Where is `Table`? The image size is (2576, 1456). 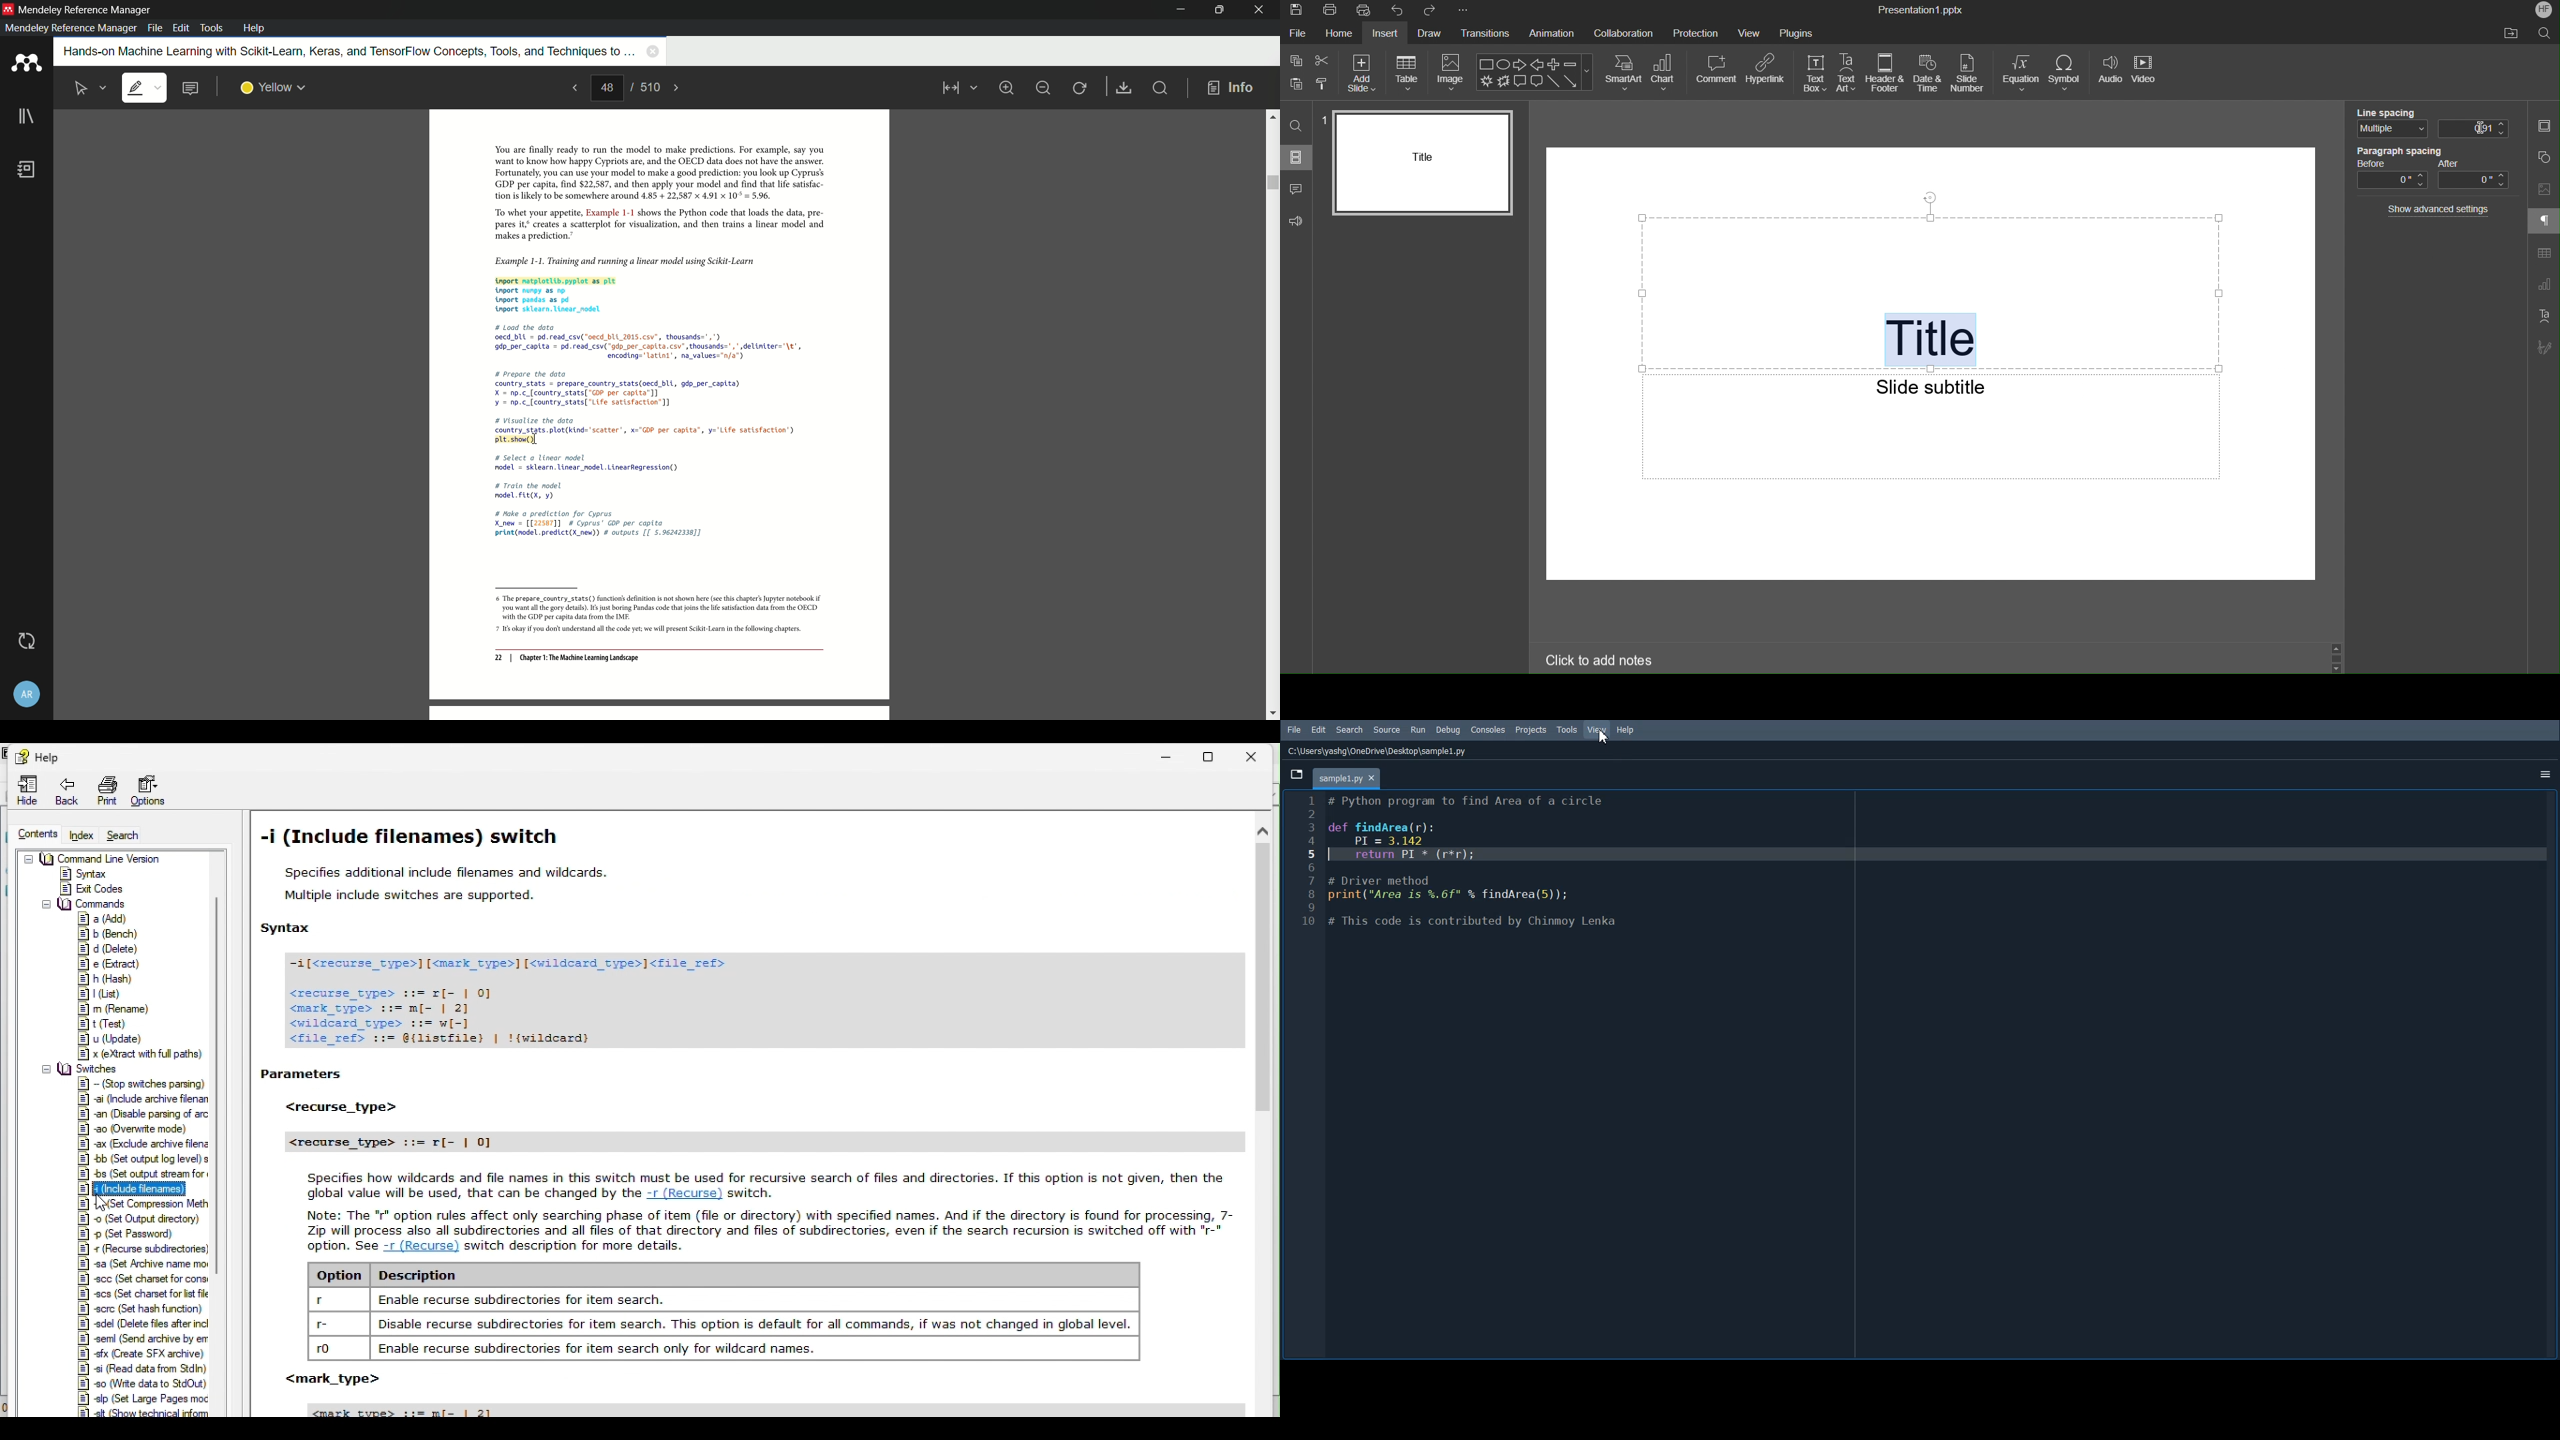 Table is located at coordinates (1408, 73).